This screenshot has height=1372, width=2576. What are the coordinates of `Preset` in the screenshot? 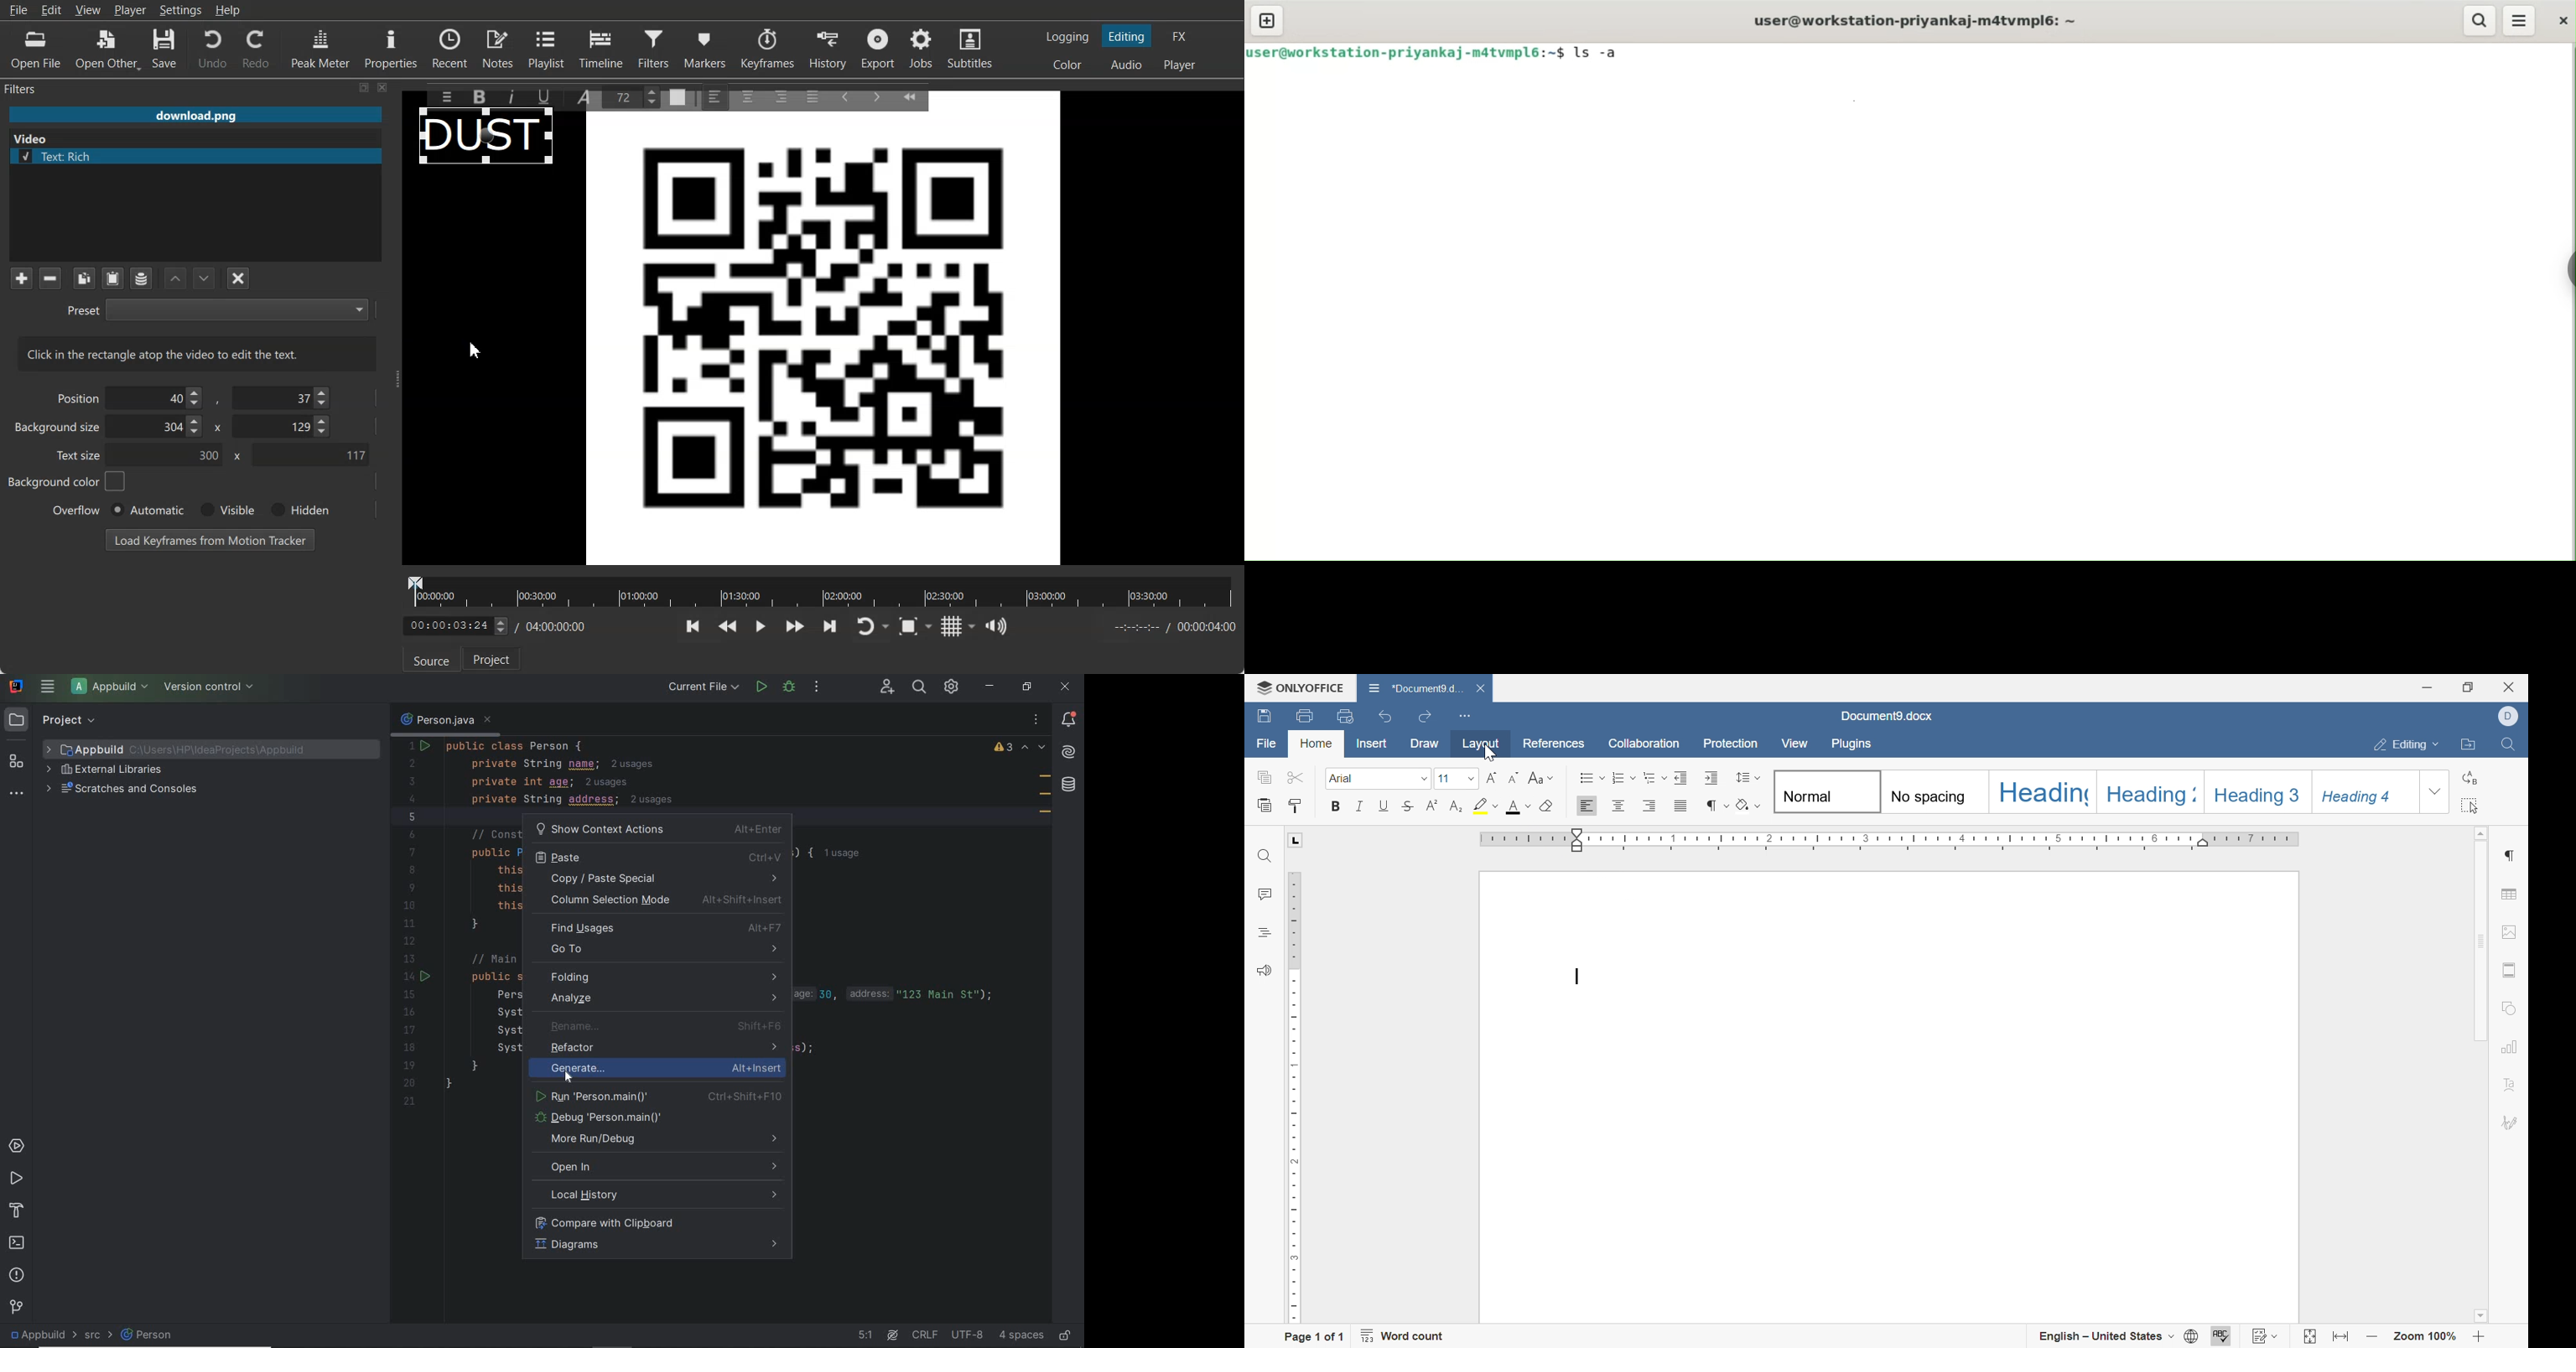 It's located at (217, 309).